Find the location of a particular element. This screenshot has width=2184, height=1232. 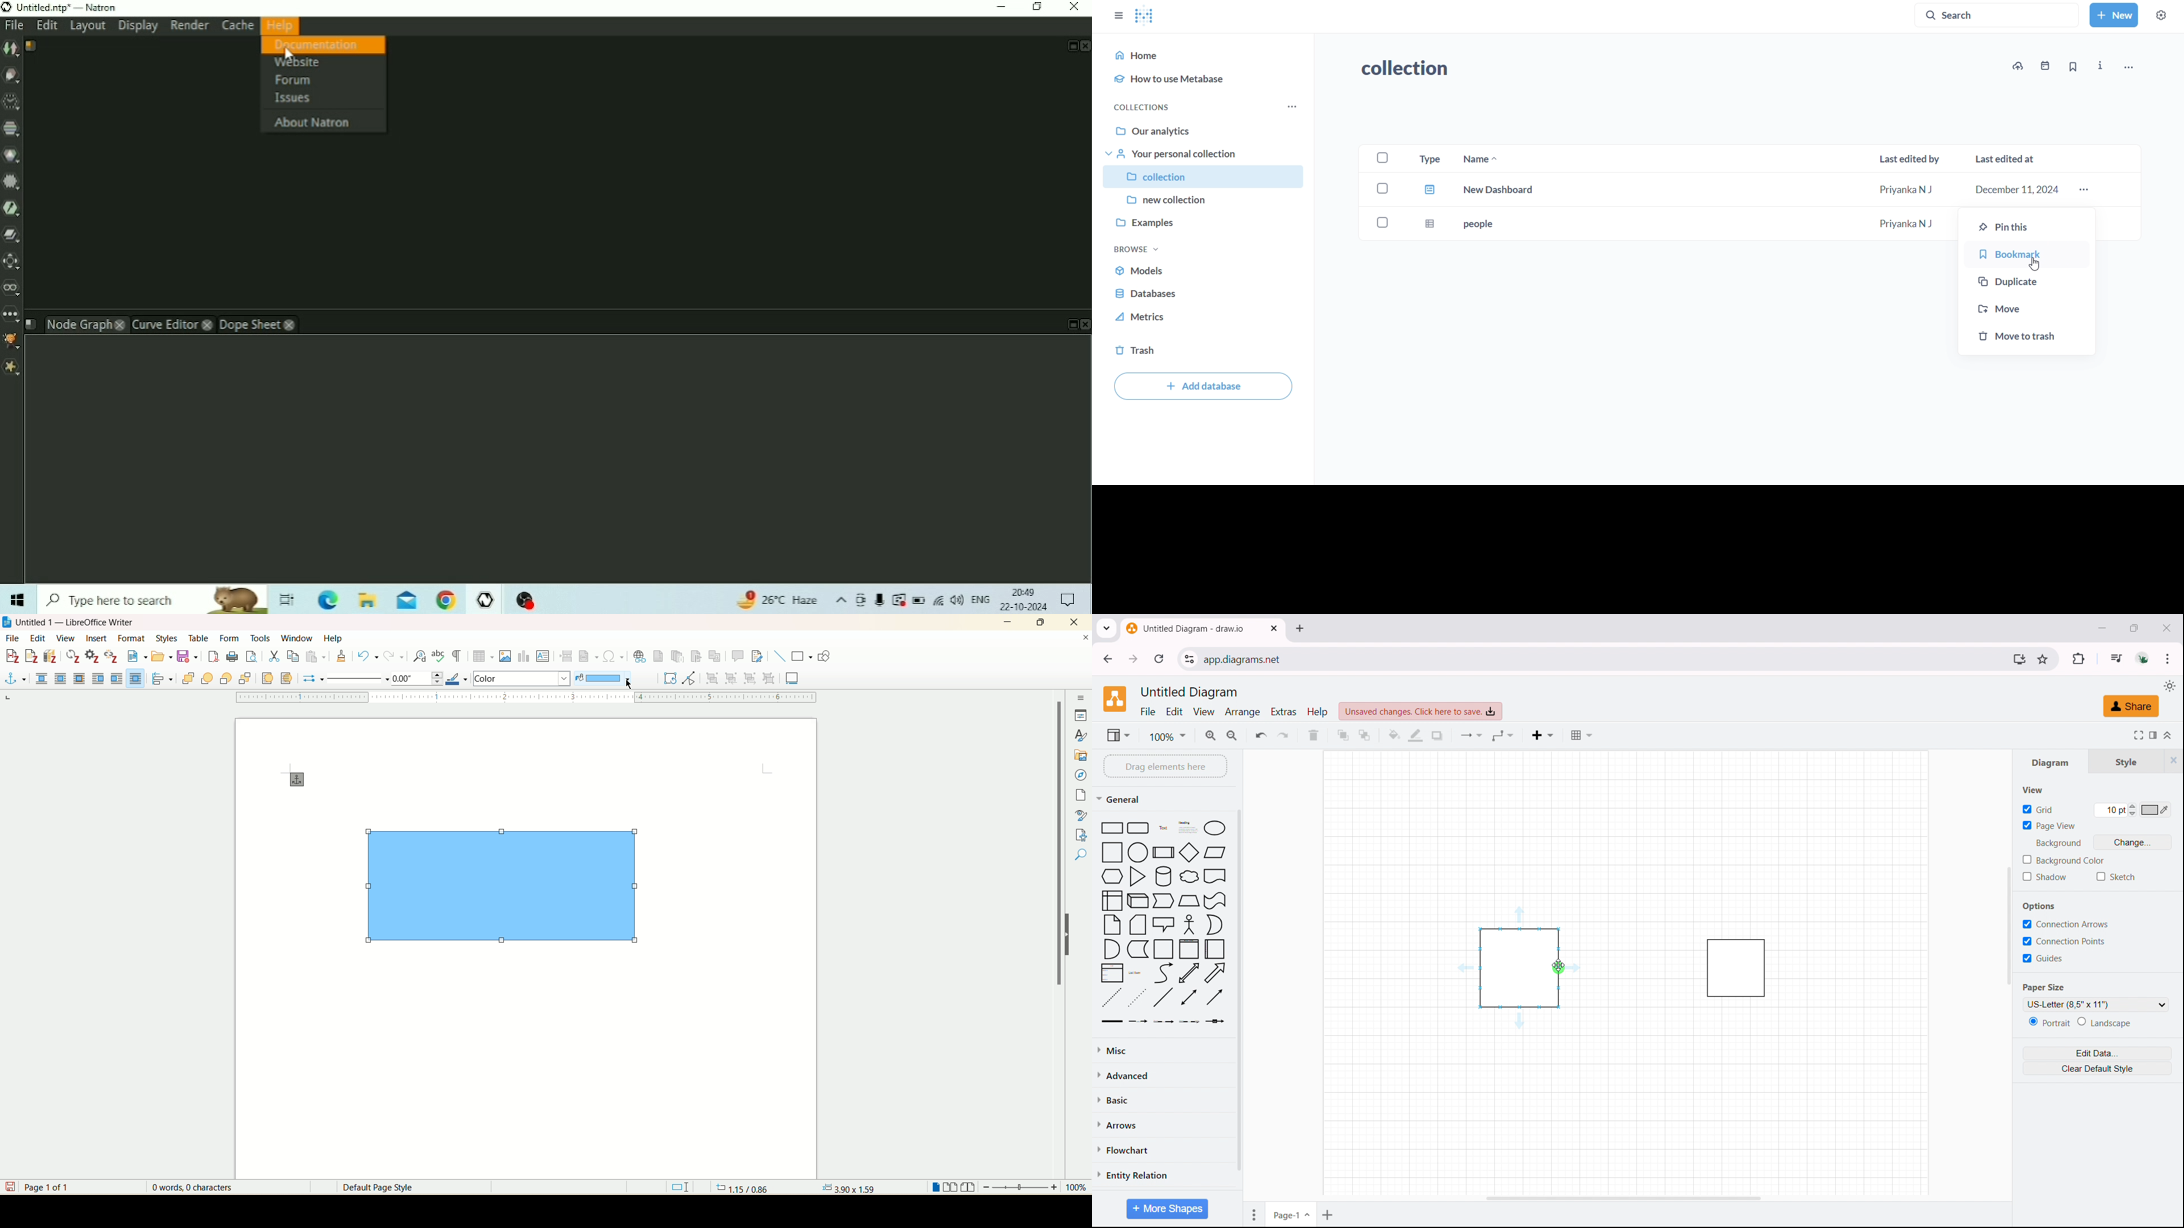

exit group is located at coordinates (750, 678).